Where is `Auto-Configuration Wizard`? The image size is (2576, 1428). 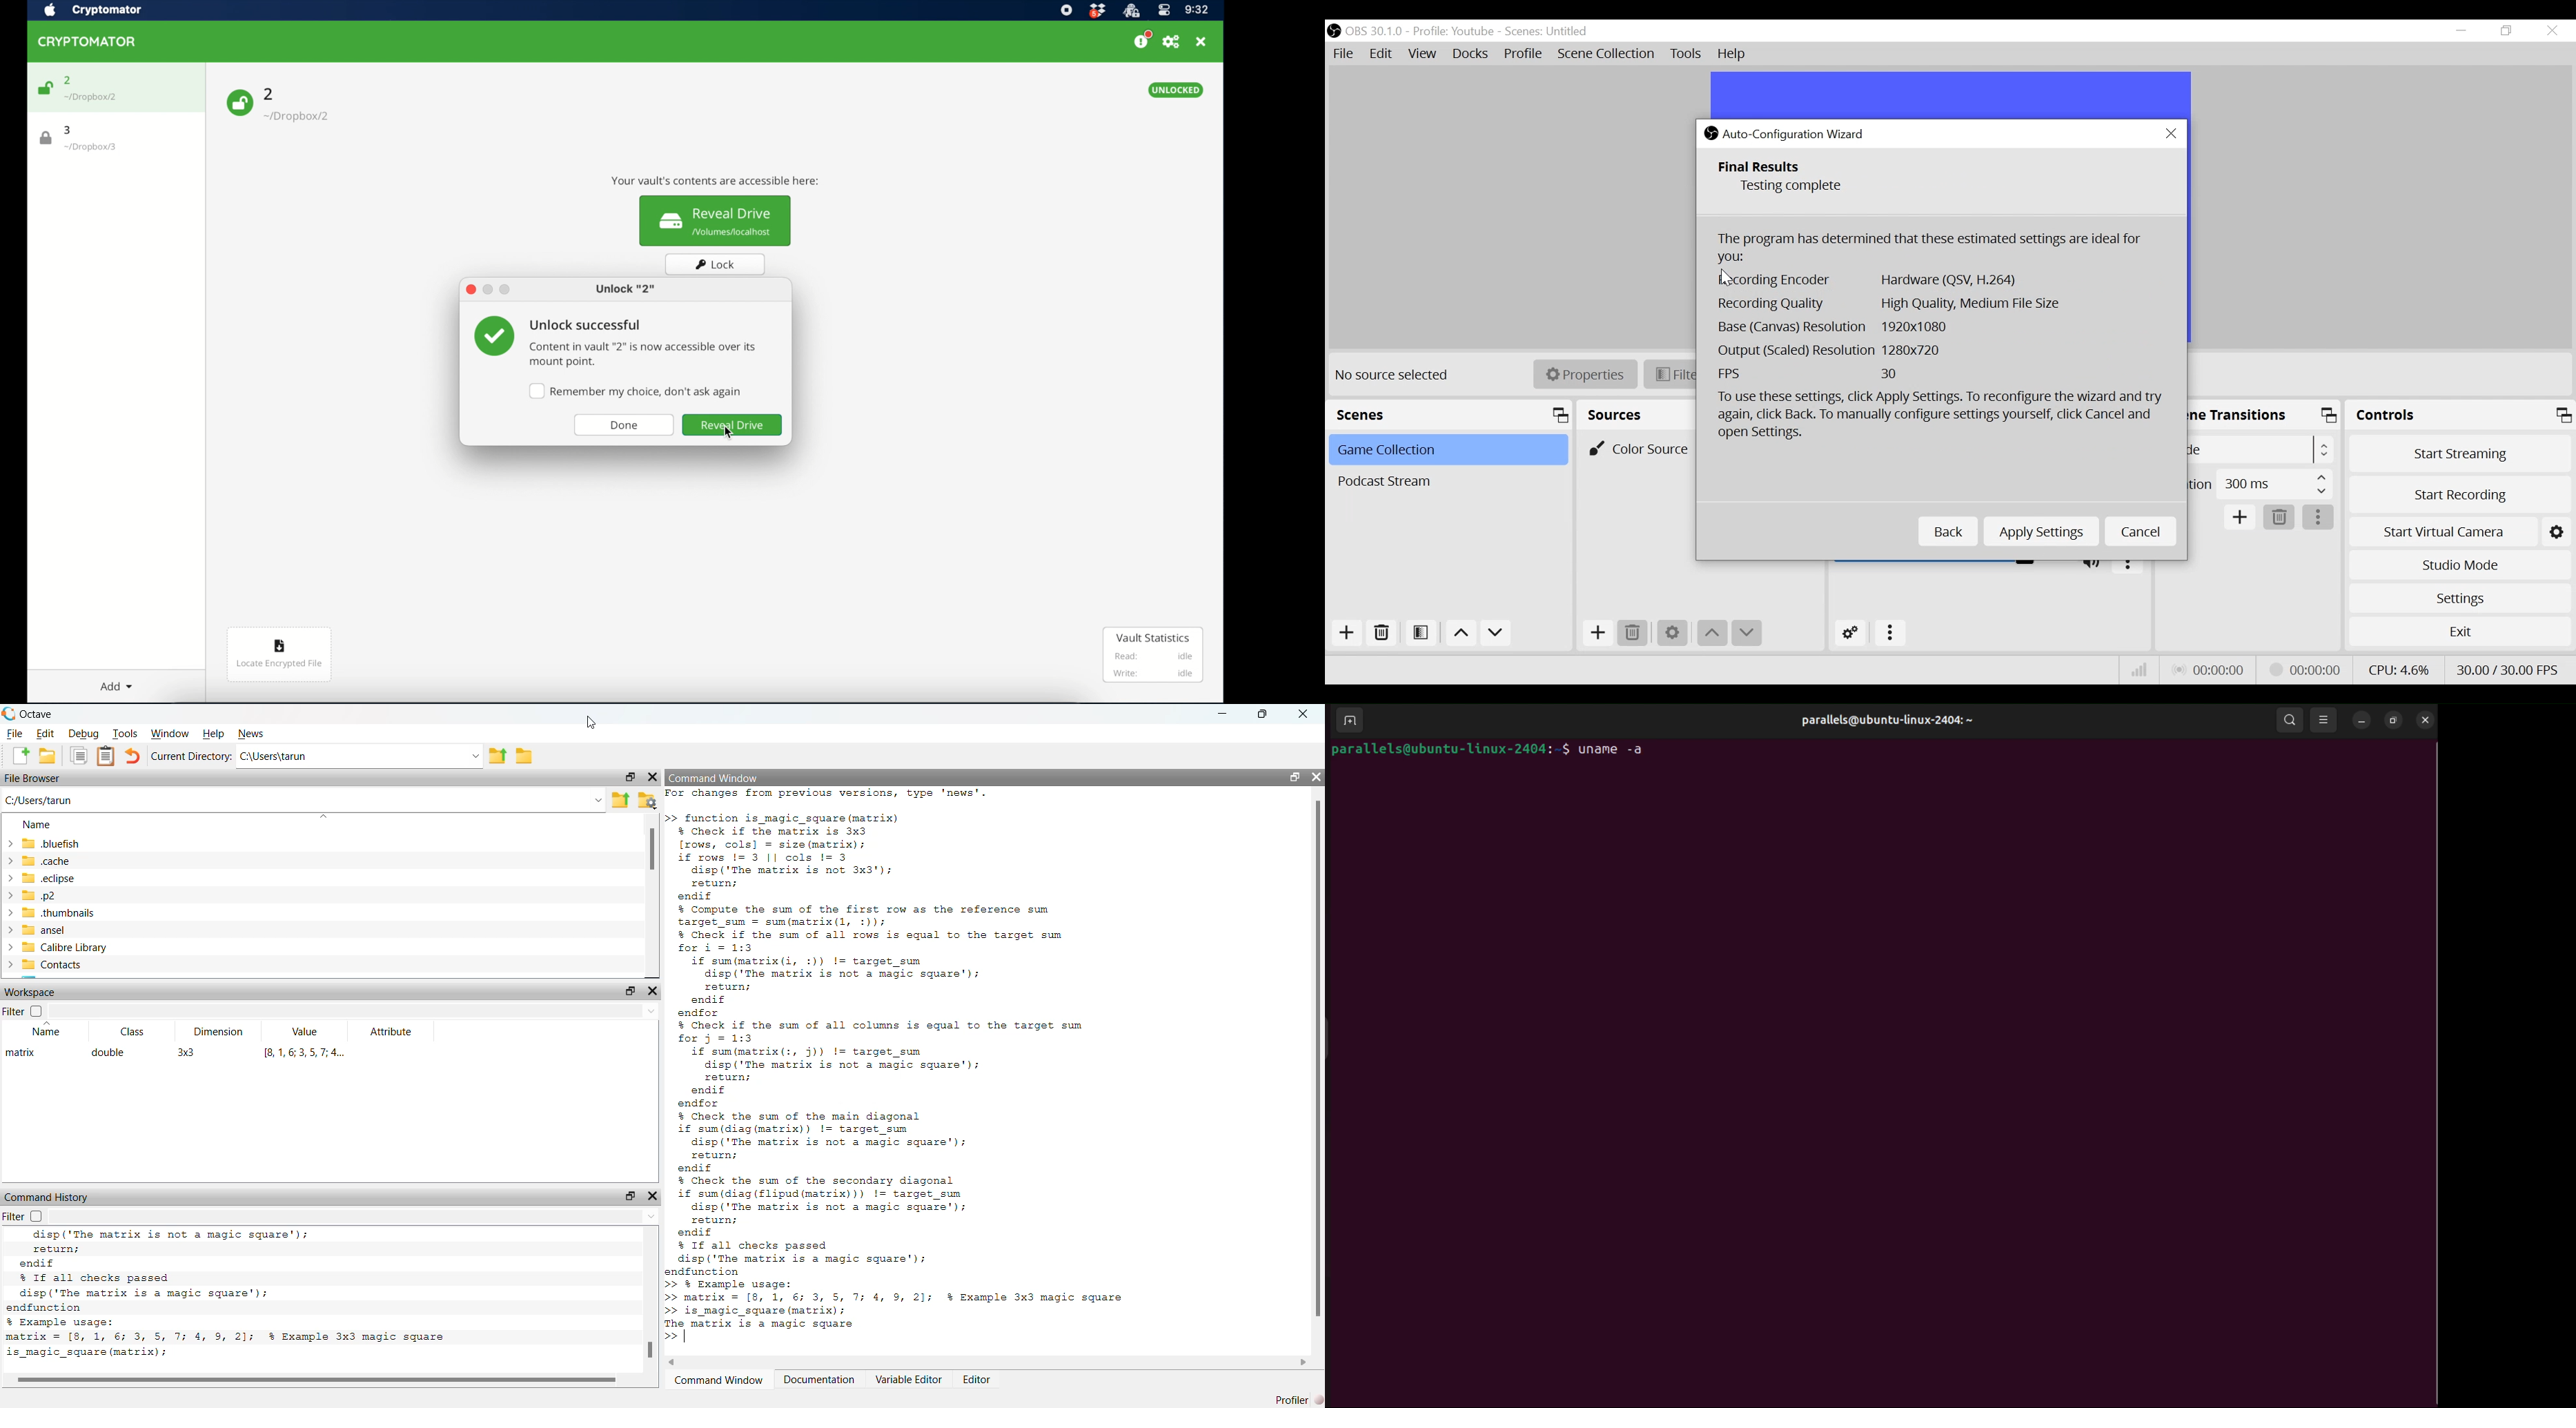
Auto-Configuration Wizard is located at coordinates (1800, 132).